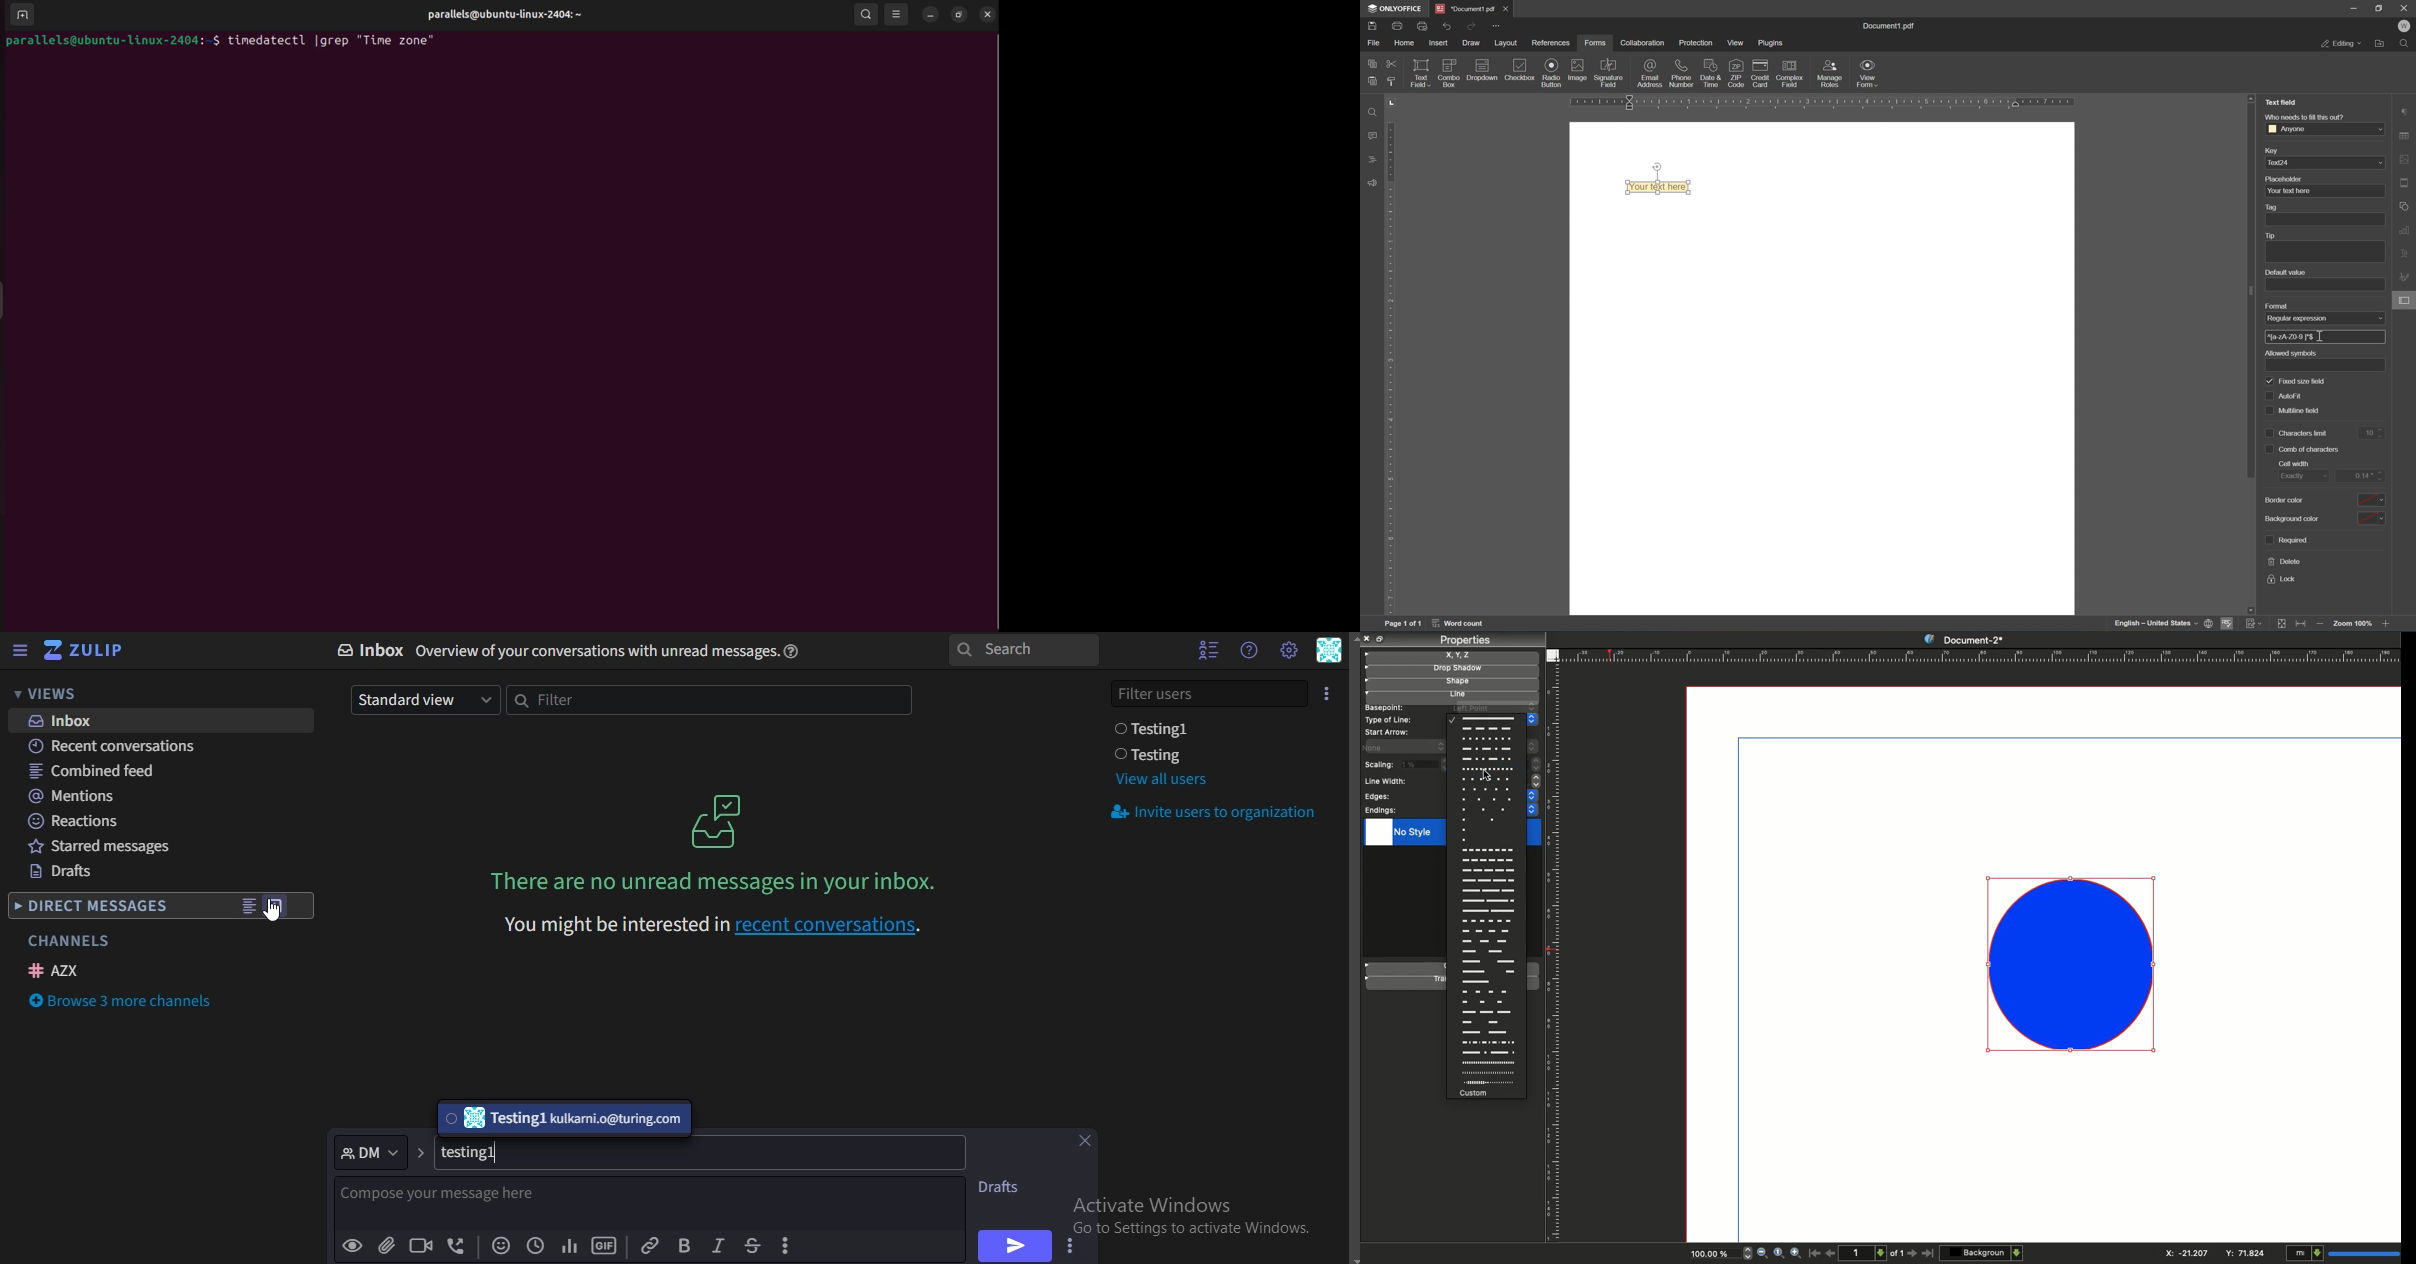 The width and height of the screenshot is (2436, 1288). I want to click on line option, so click(1487, 921).